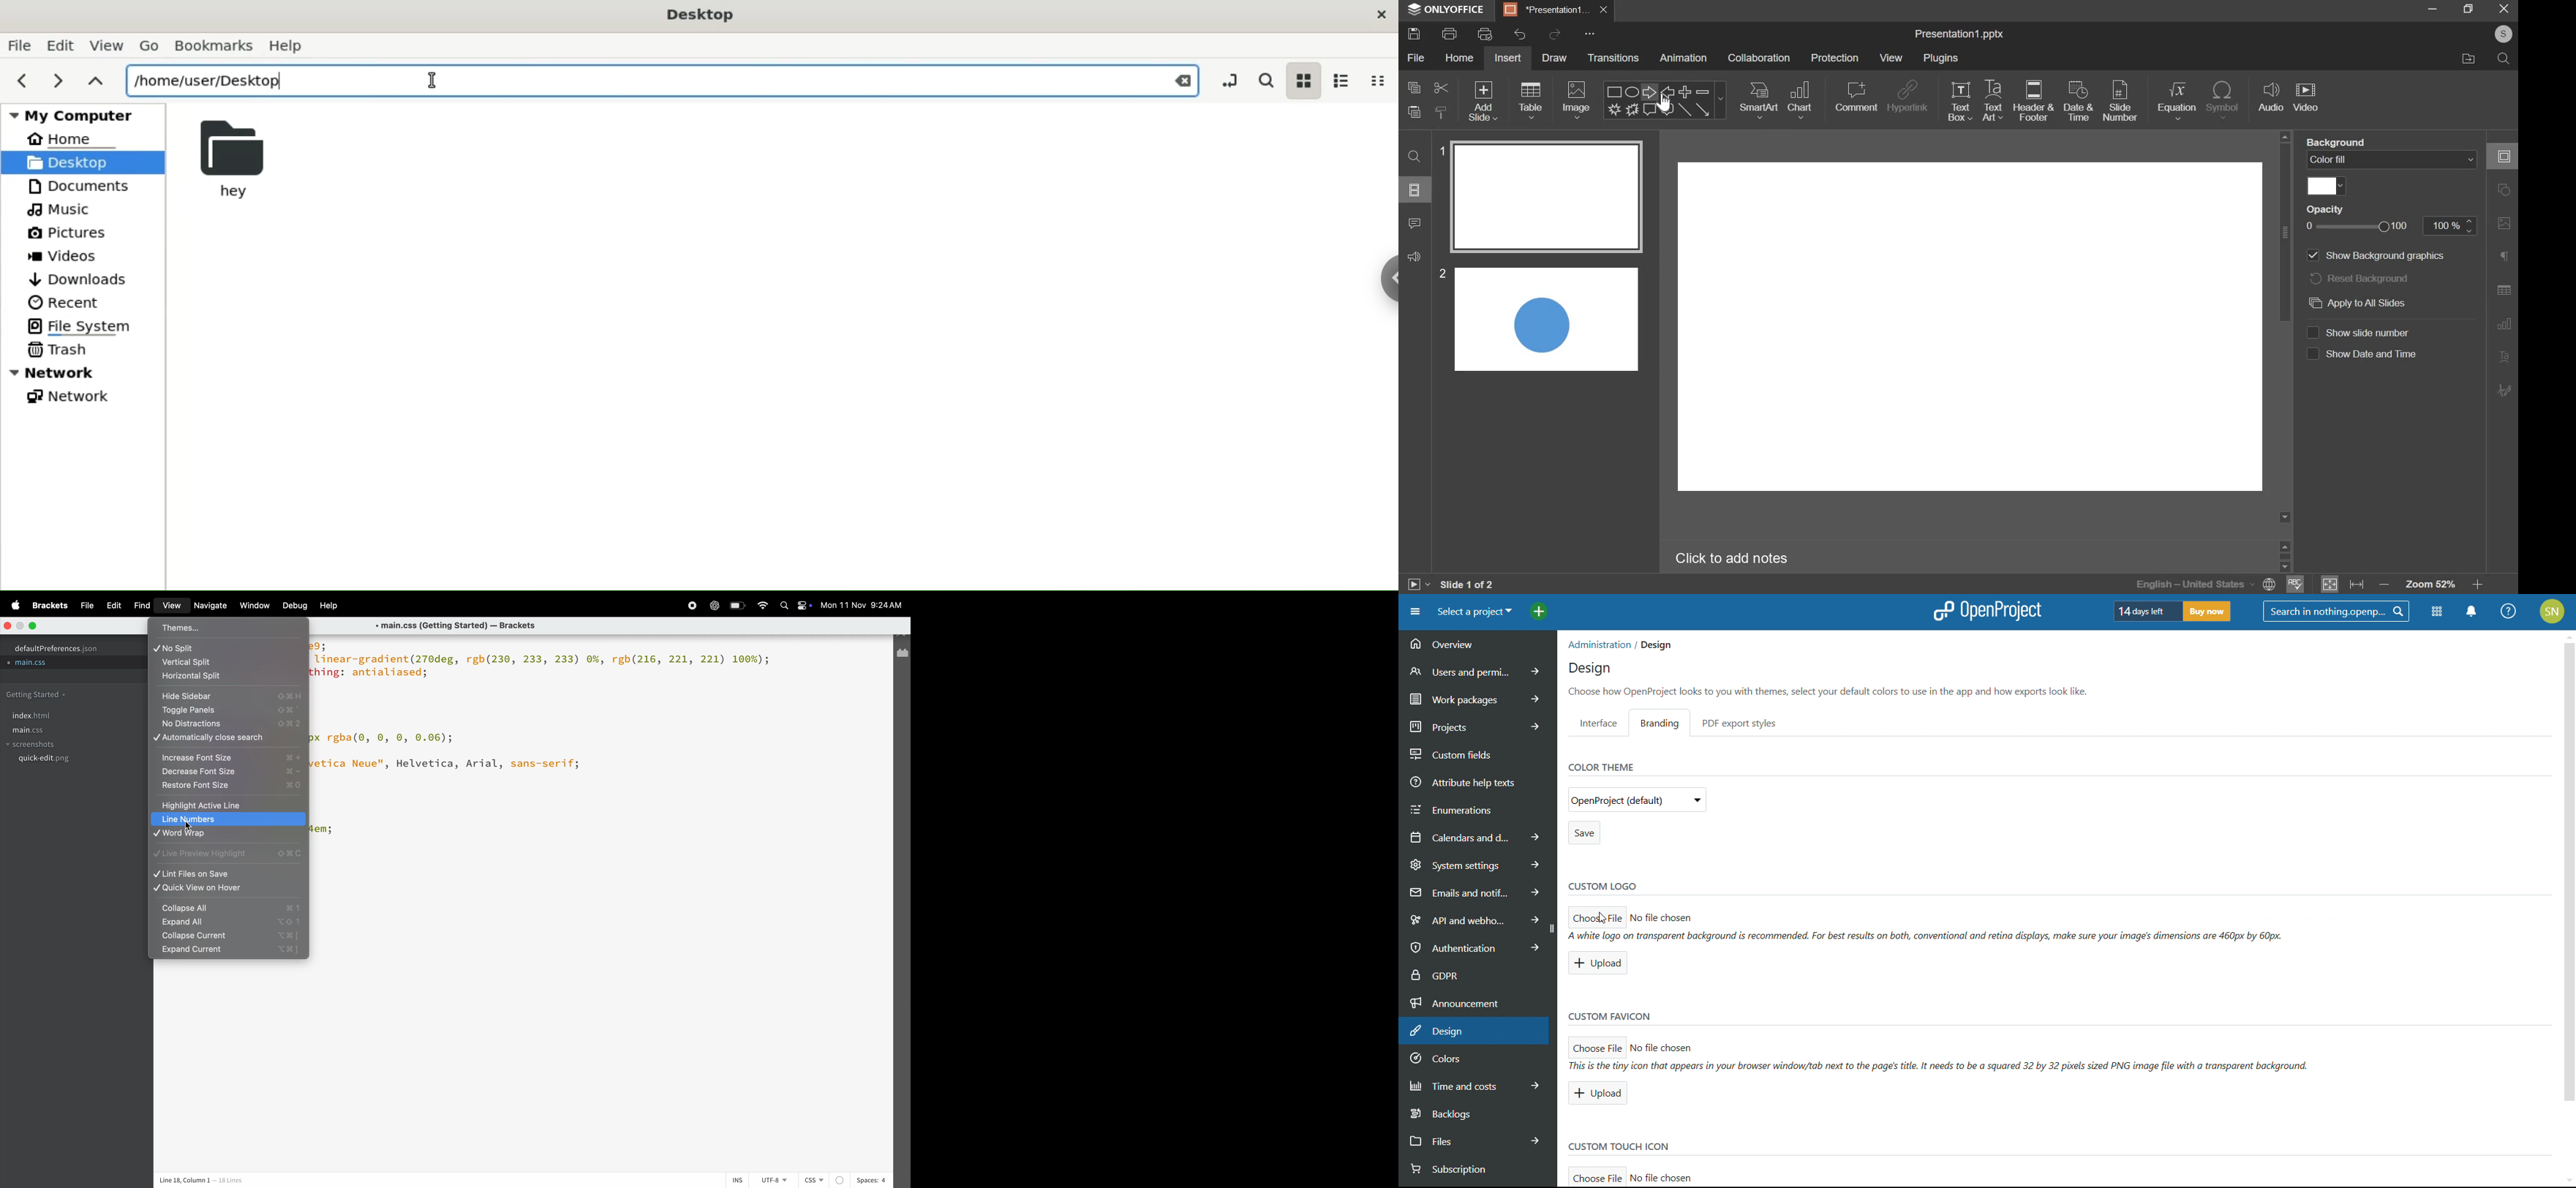 The image size is (2576, 1204). I want to click on reset background, so click(2363, 279).